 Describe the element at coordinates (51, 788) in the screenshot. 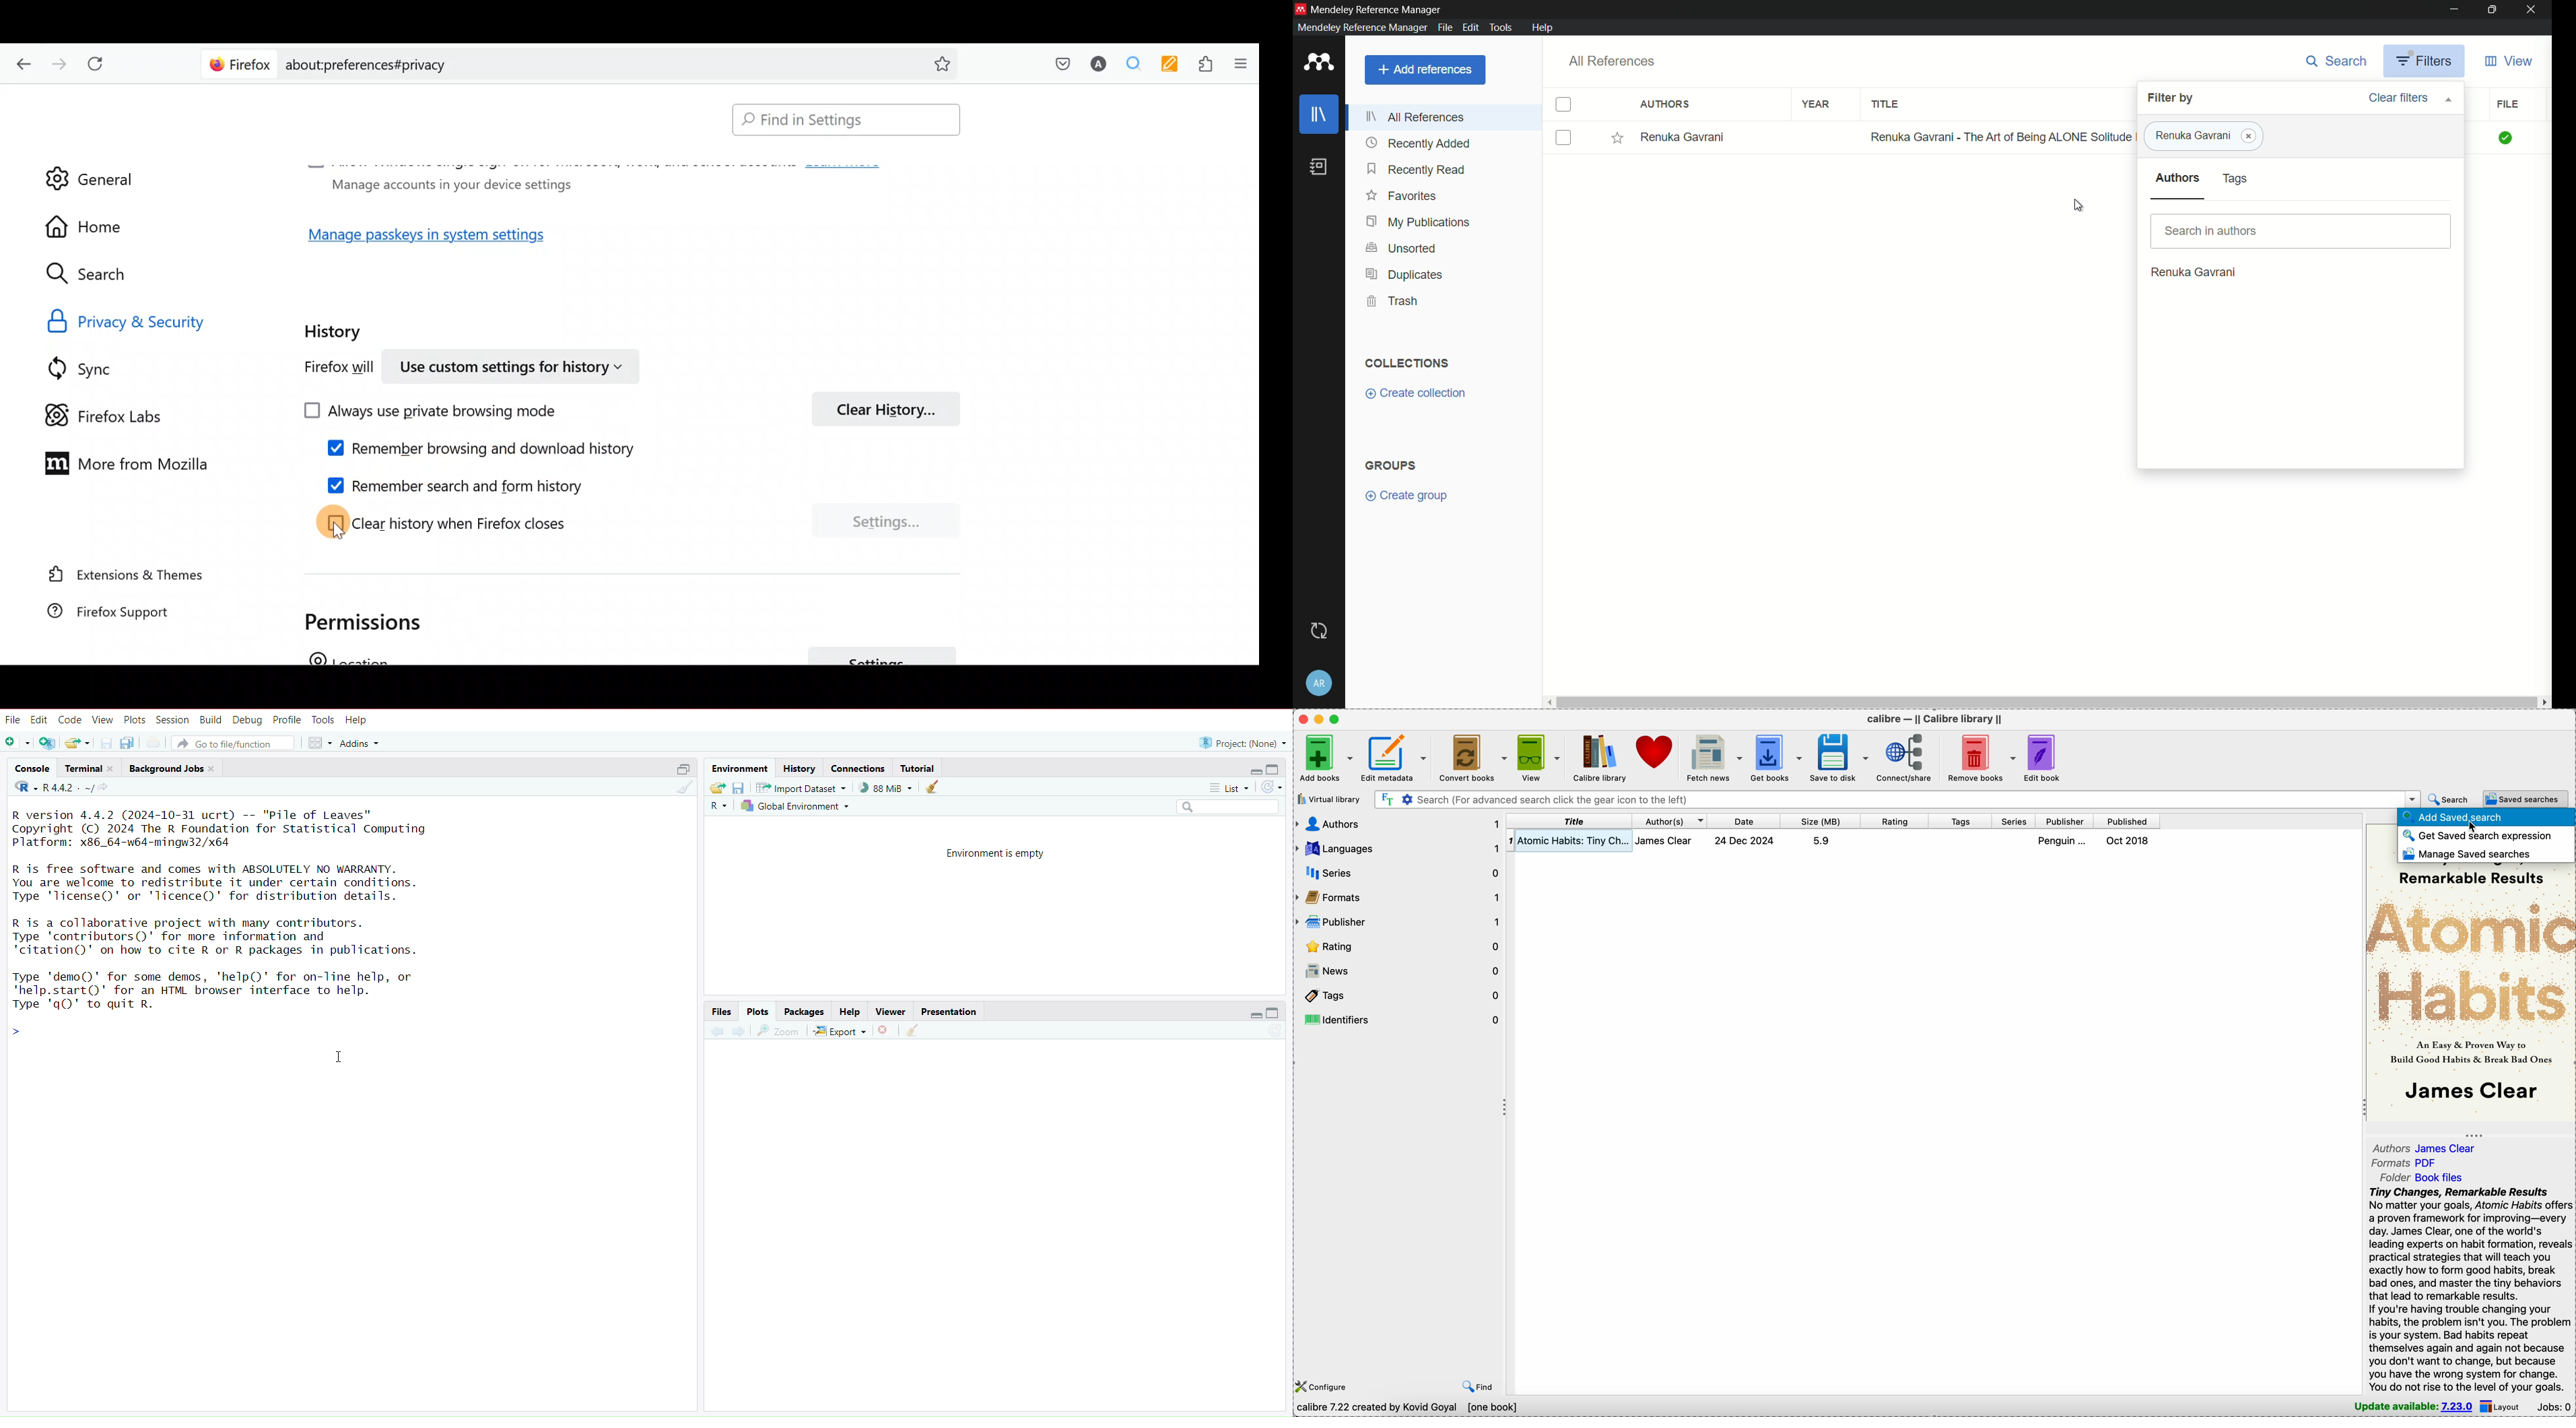

I see `R. 4.4.2` at that location.